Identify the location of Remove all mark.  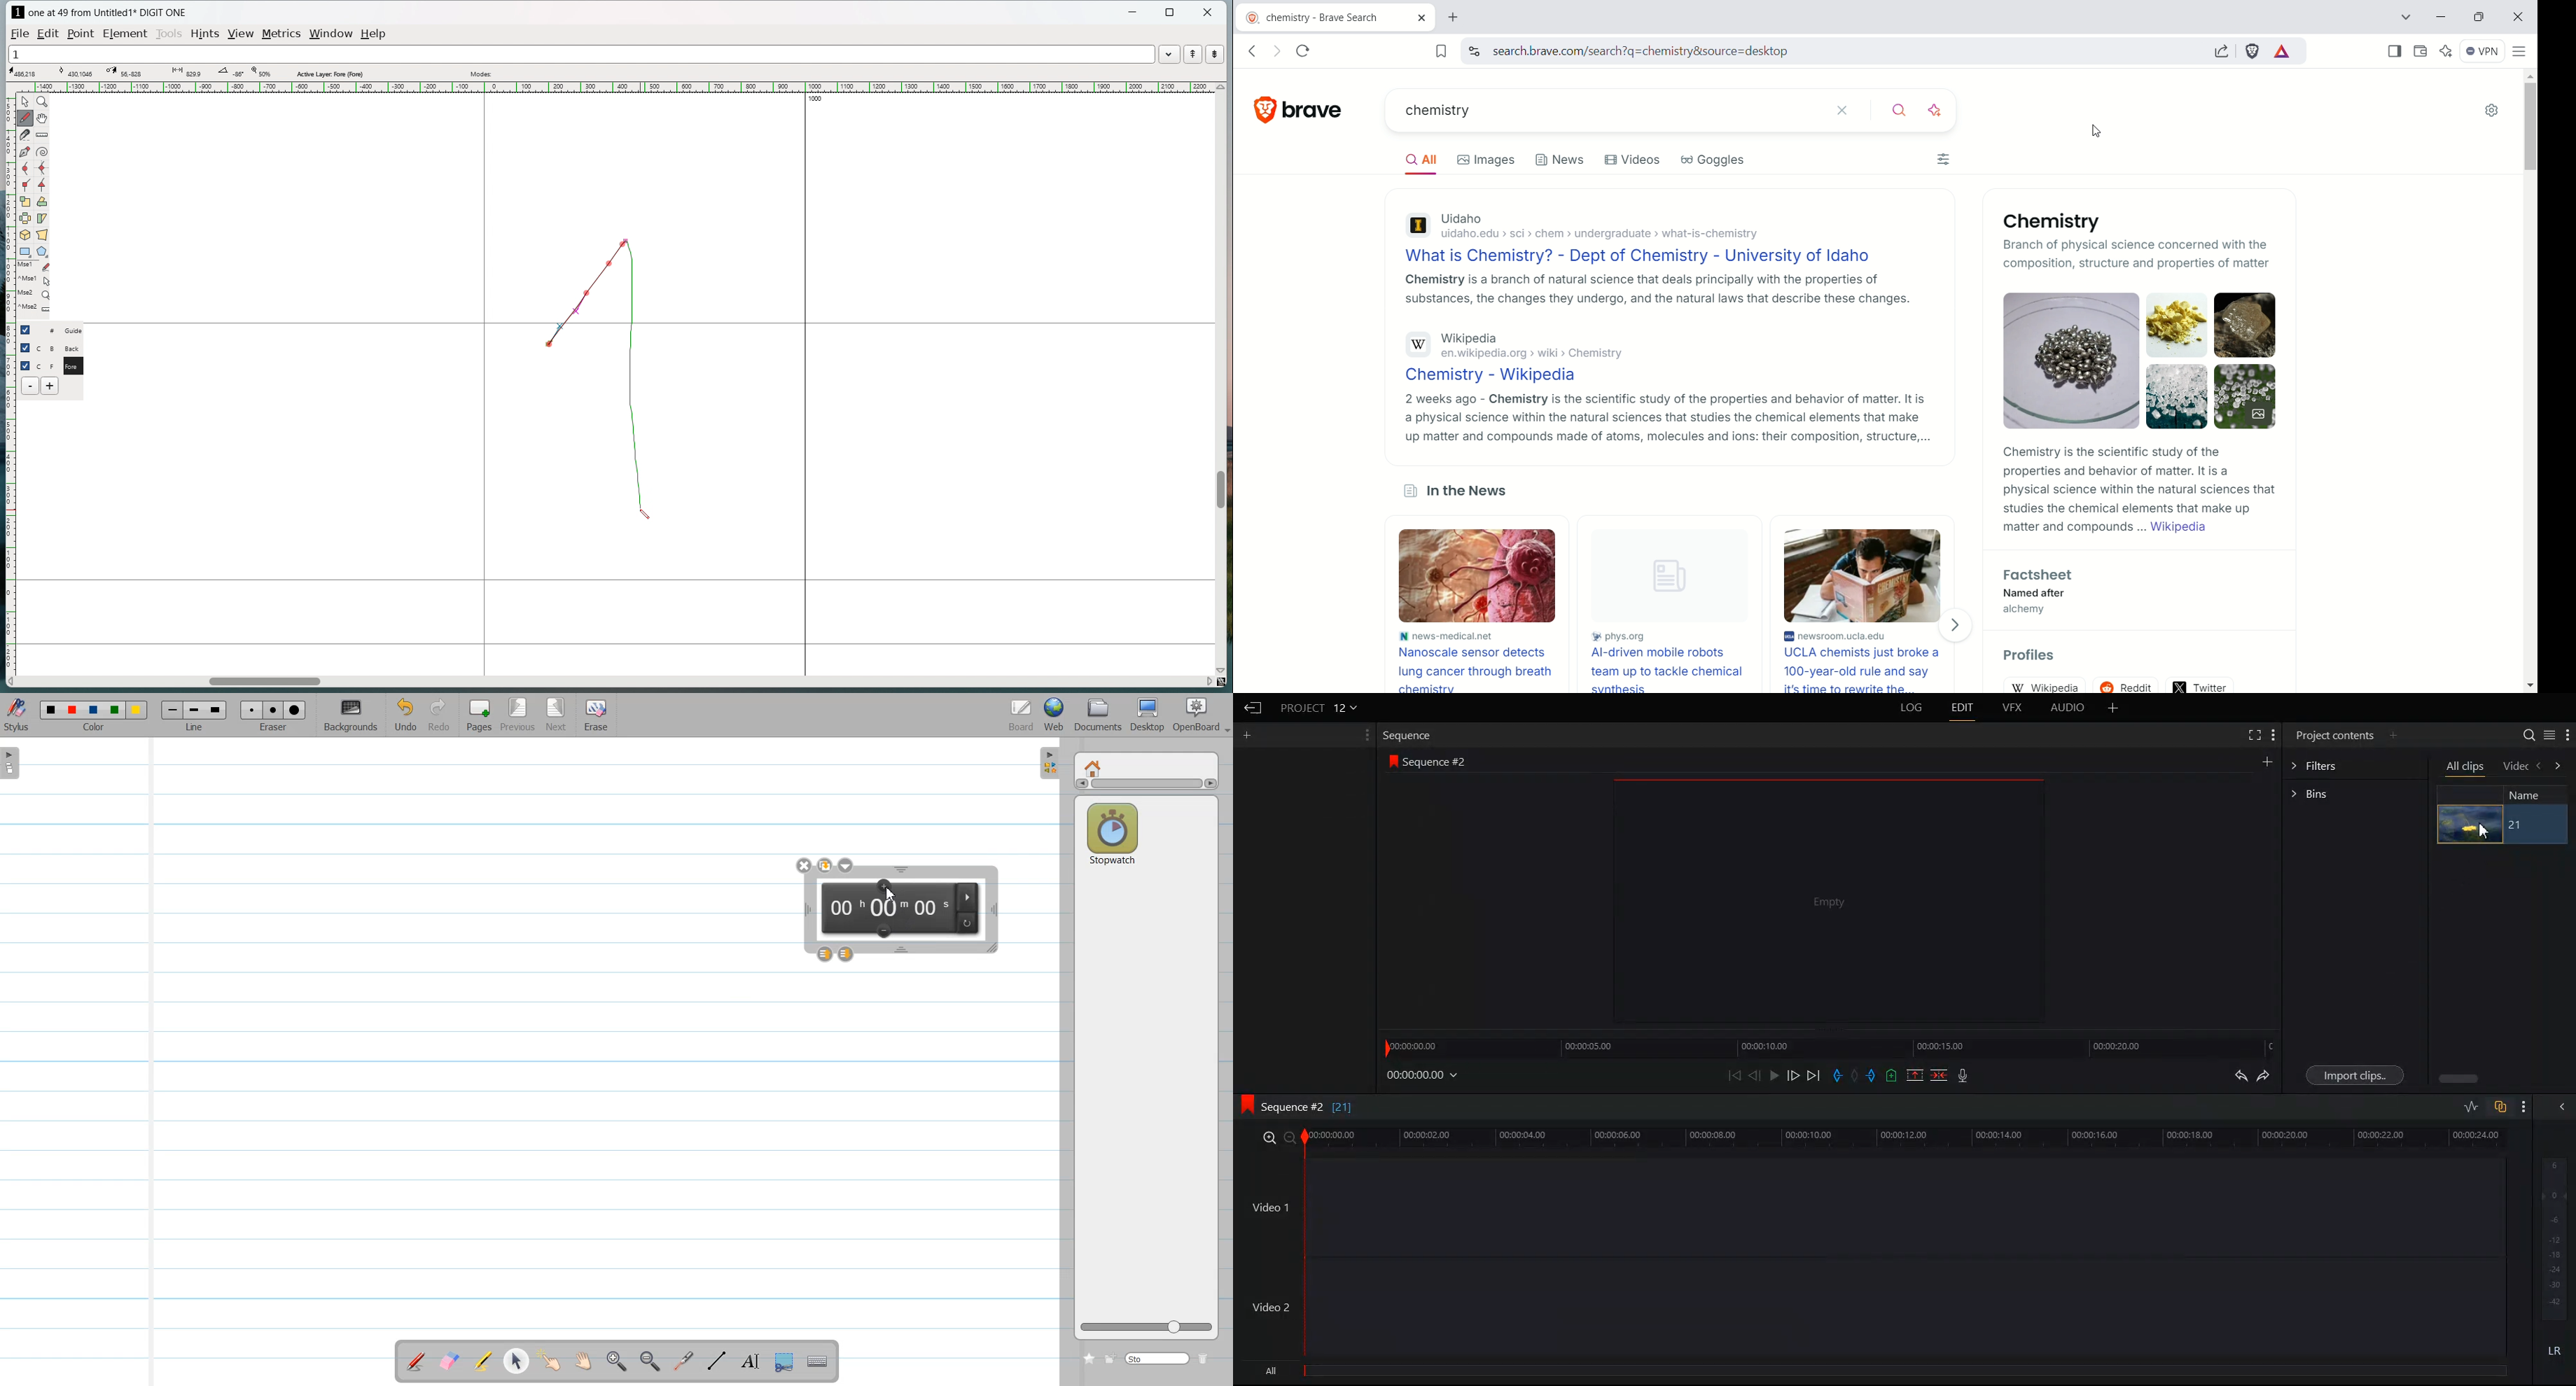
(1856, 1076).